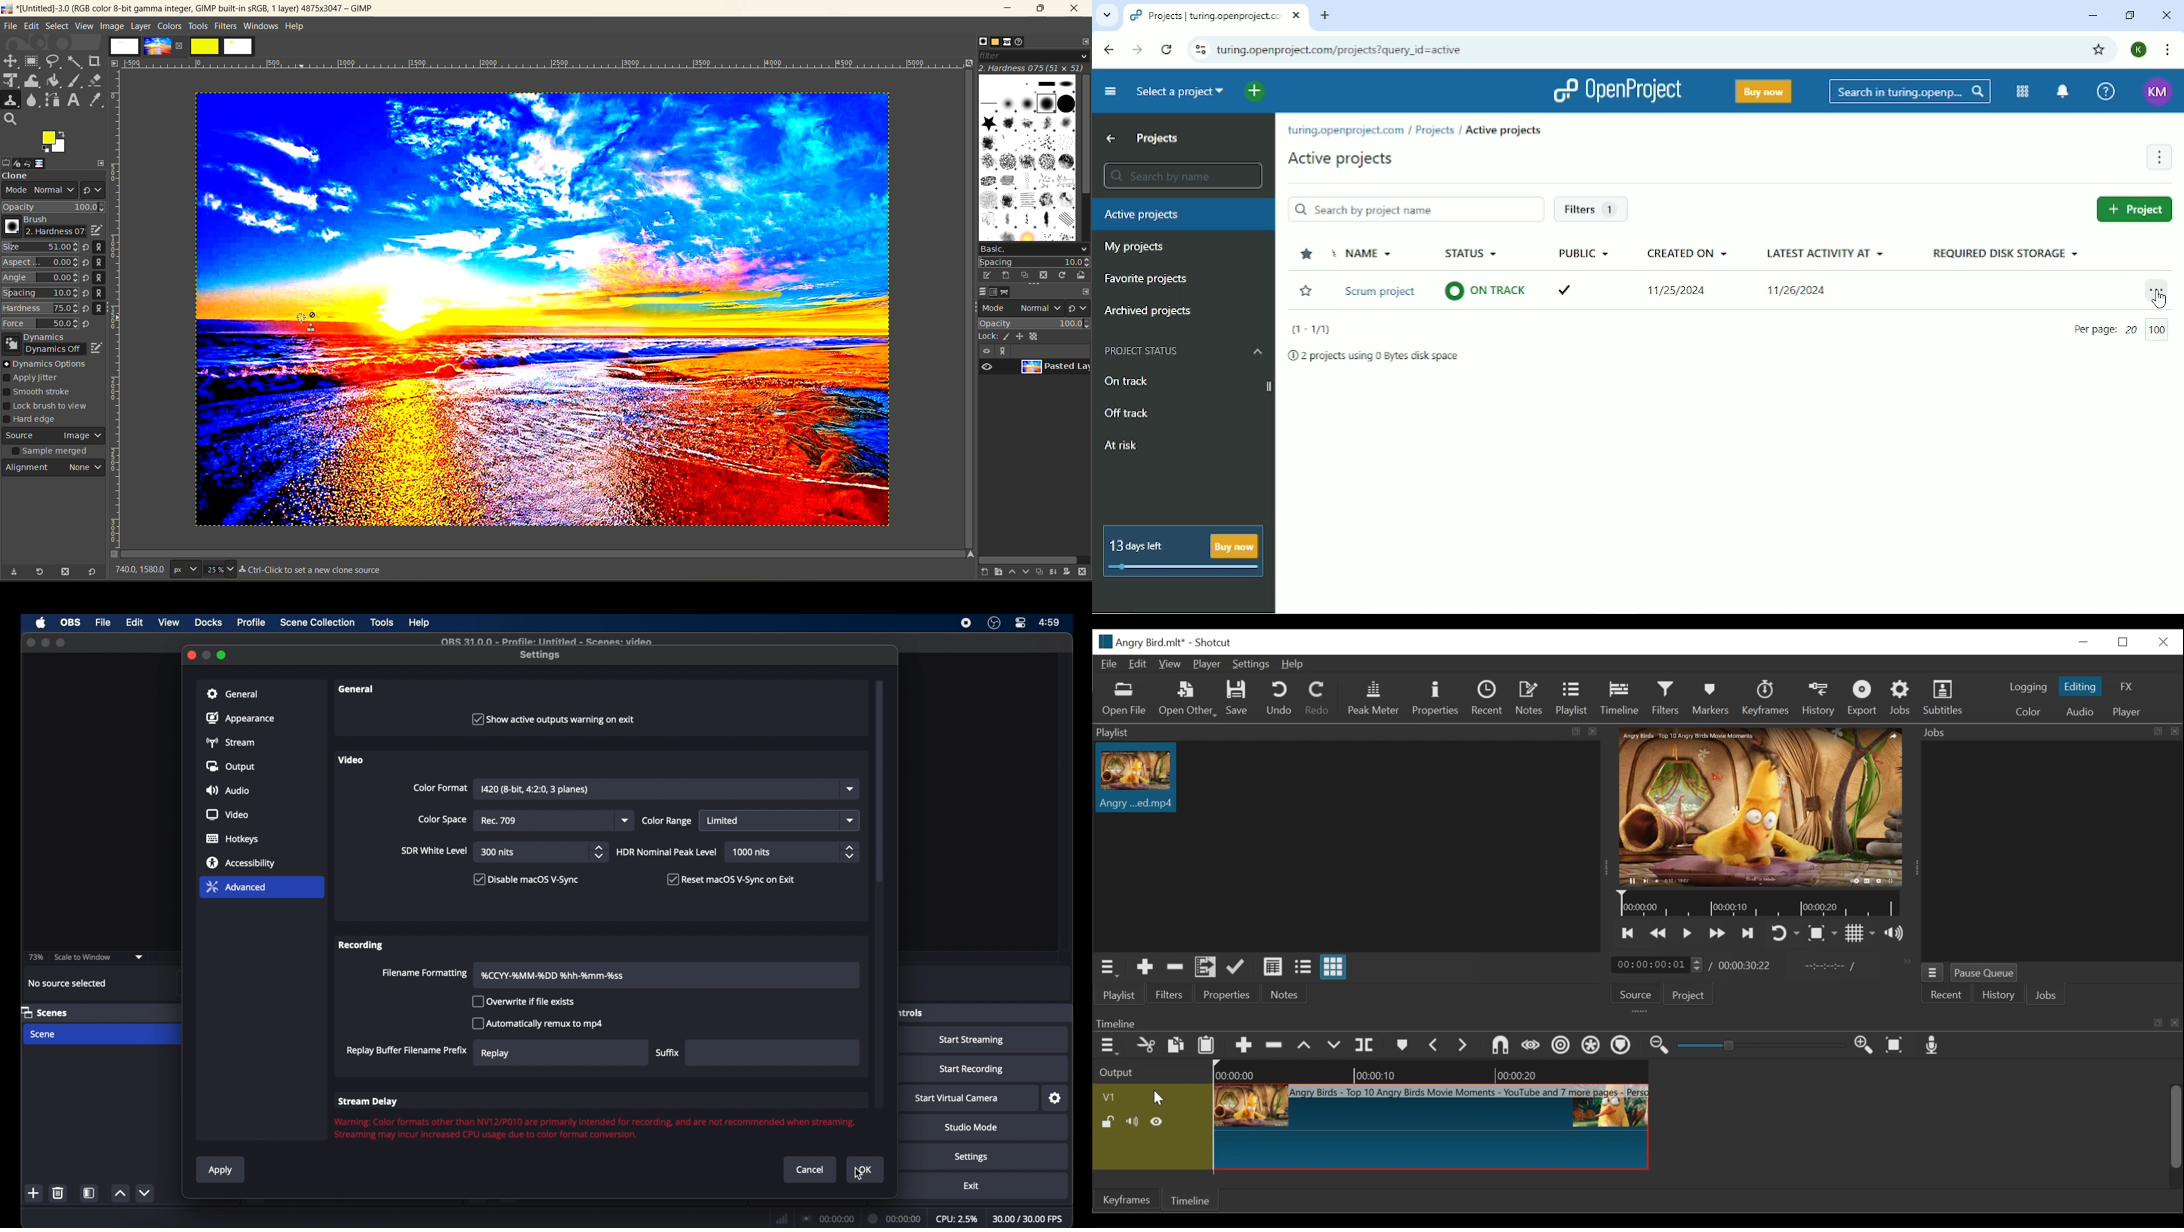 The width and height of the screenshot is (2184, 1232). What do you see at coordinates (1160, 1100) in the screenshot?
I see `cursor` at bounding box center [1160, 1100].